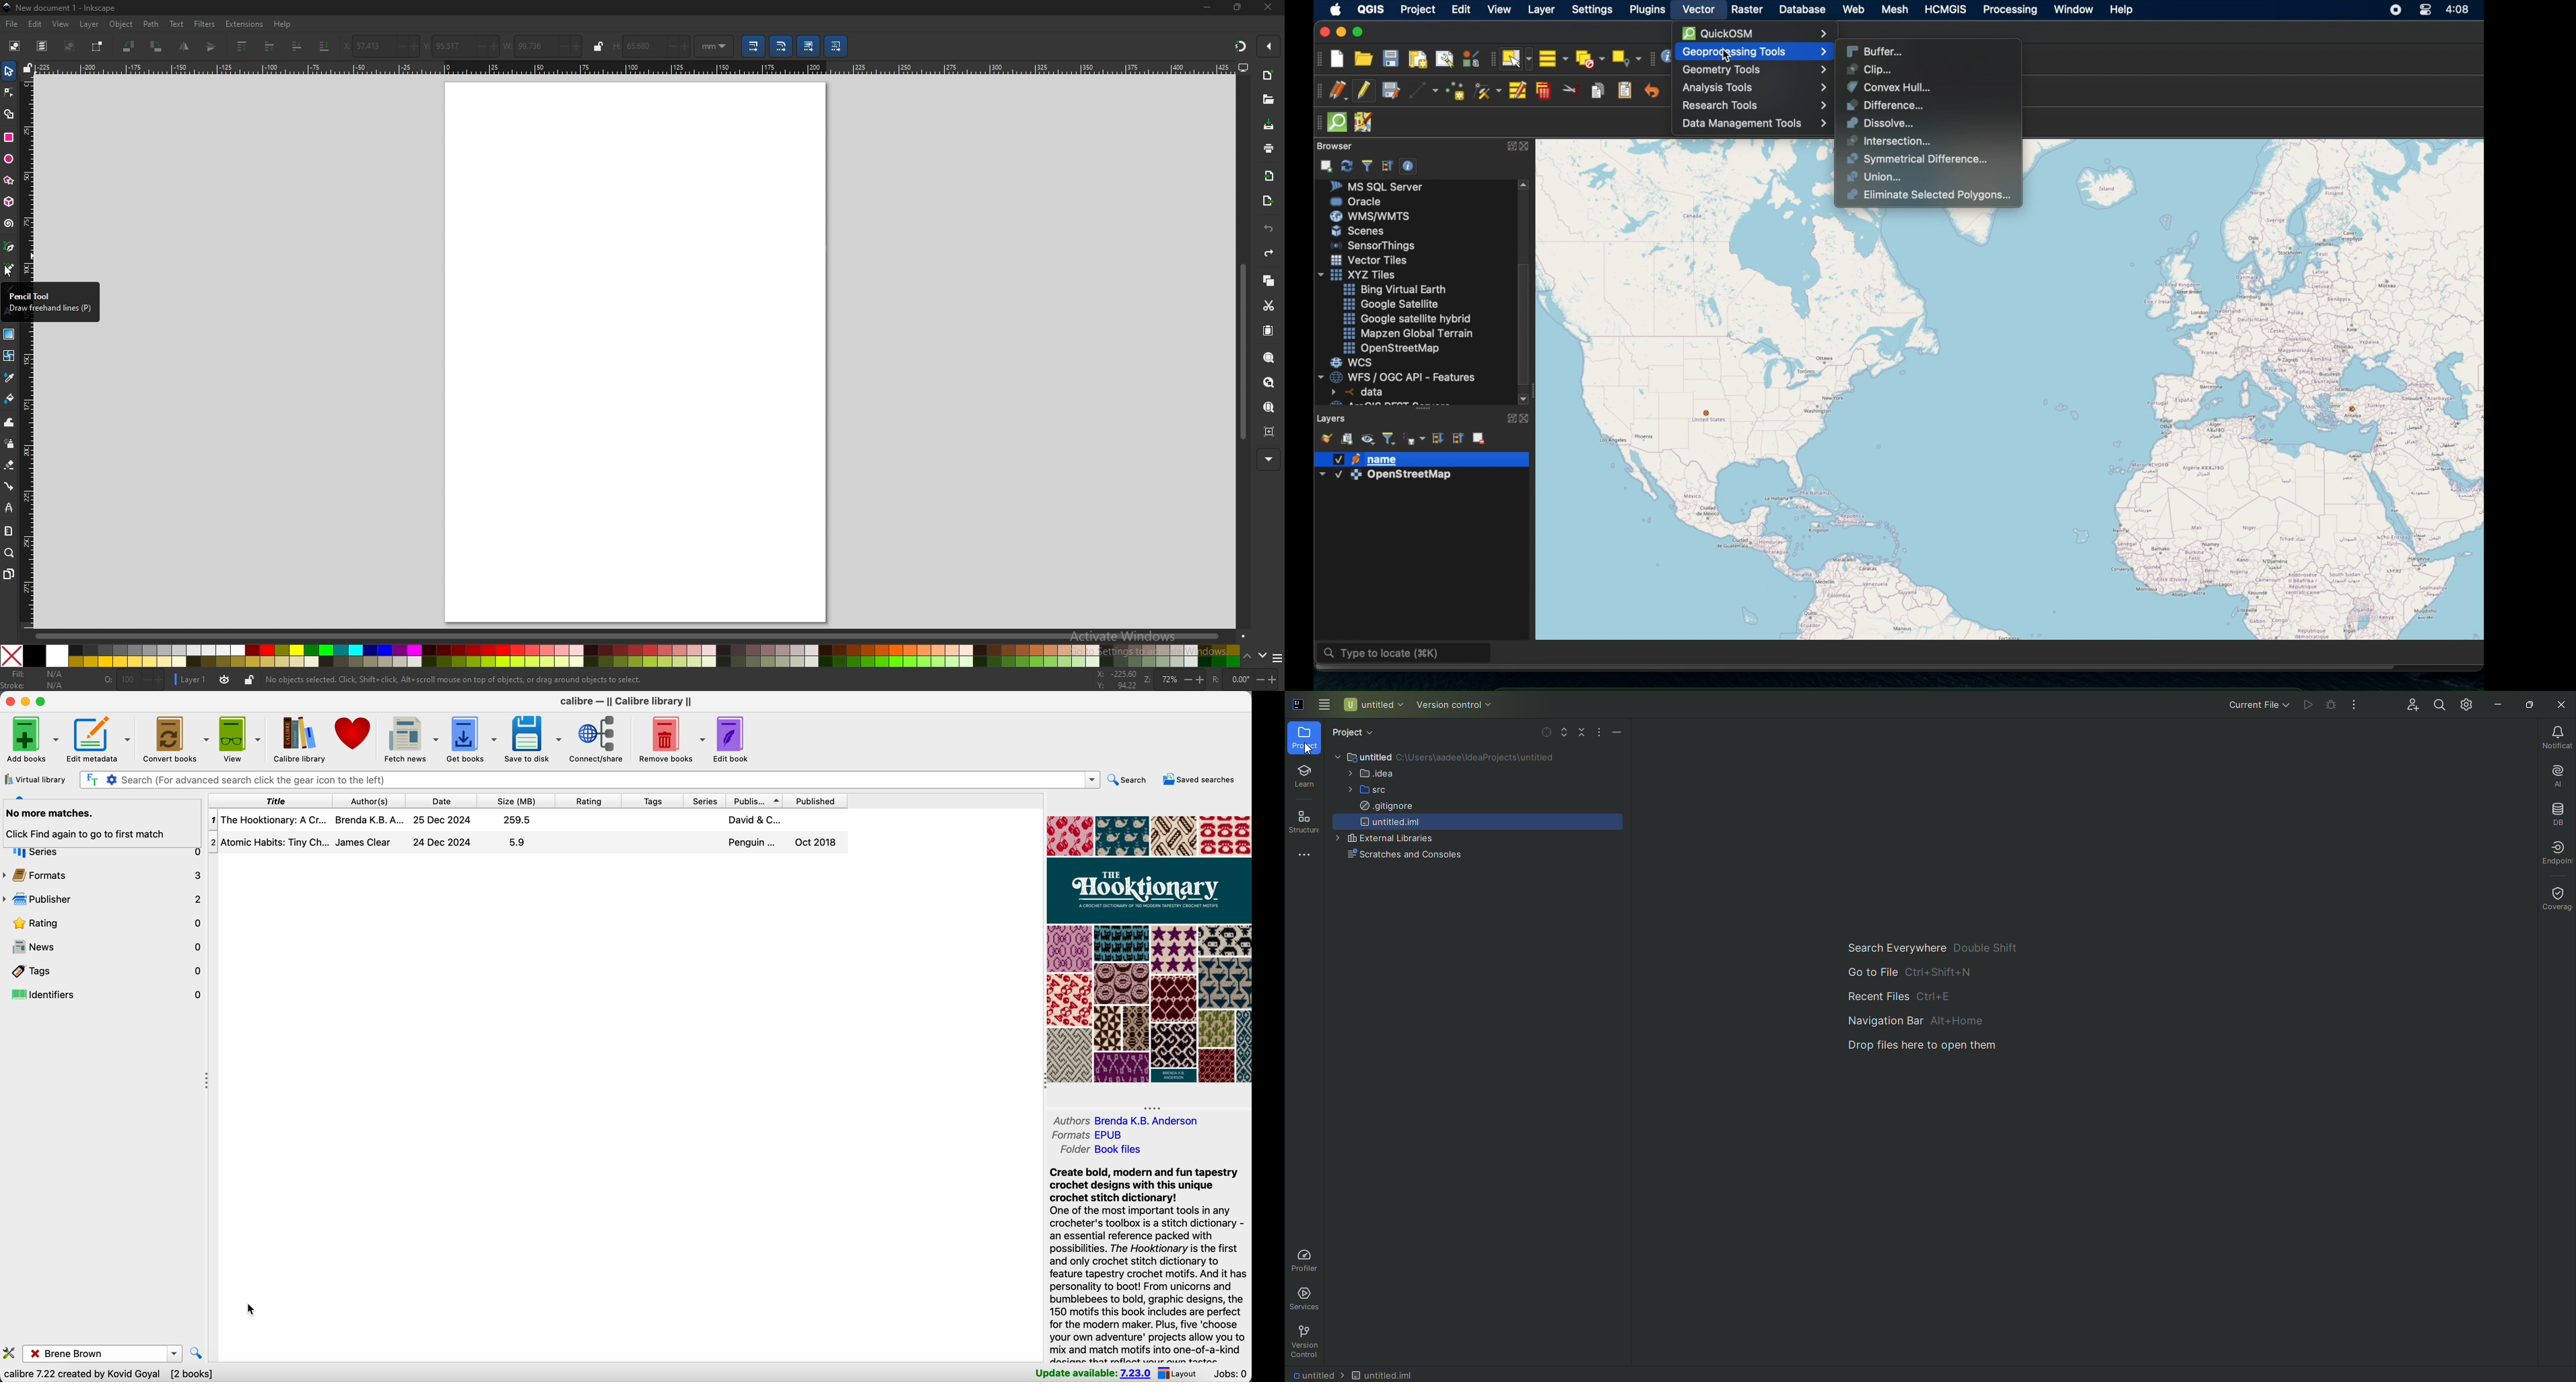 The image size is (2576, 1400). What do you see at coordinates (1268, 7) in the screenshot?
I see `close` at bounding box center [1268, 7].